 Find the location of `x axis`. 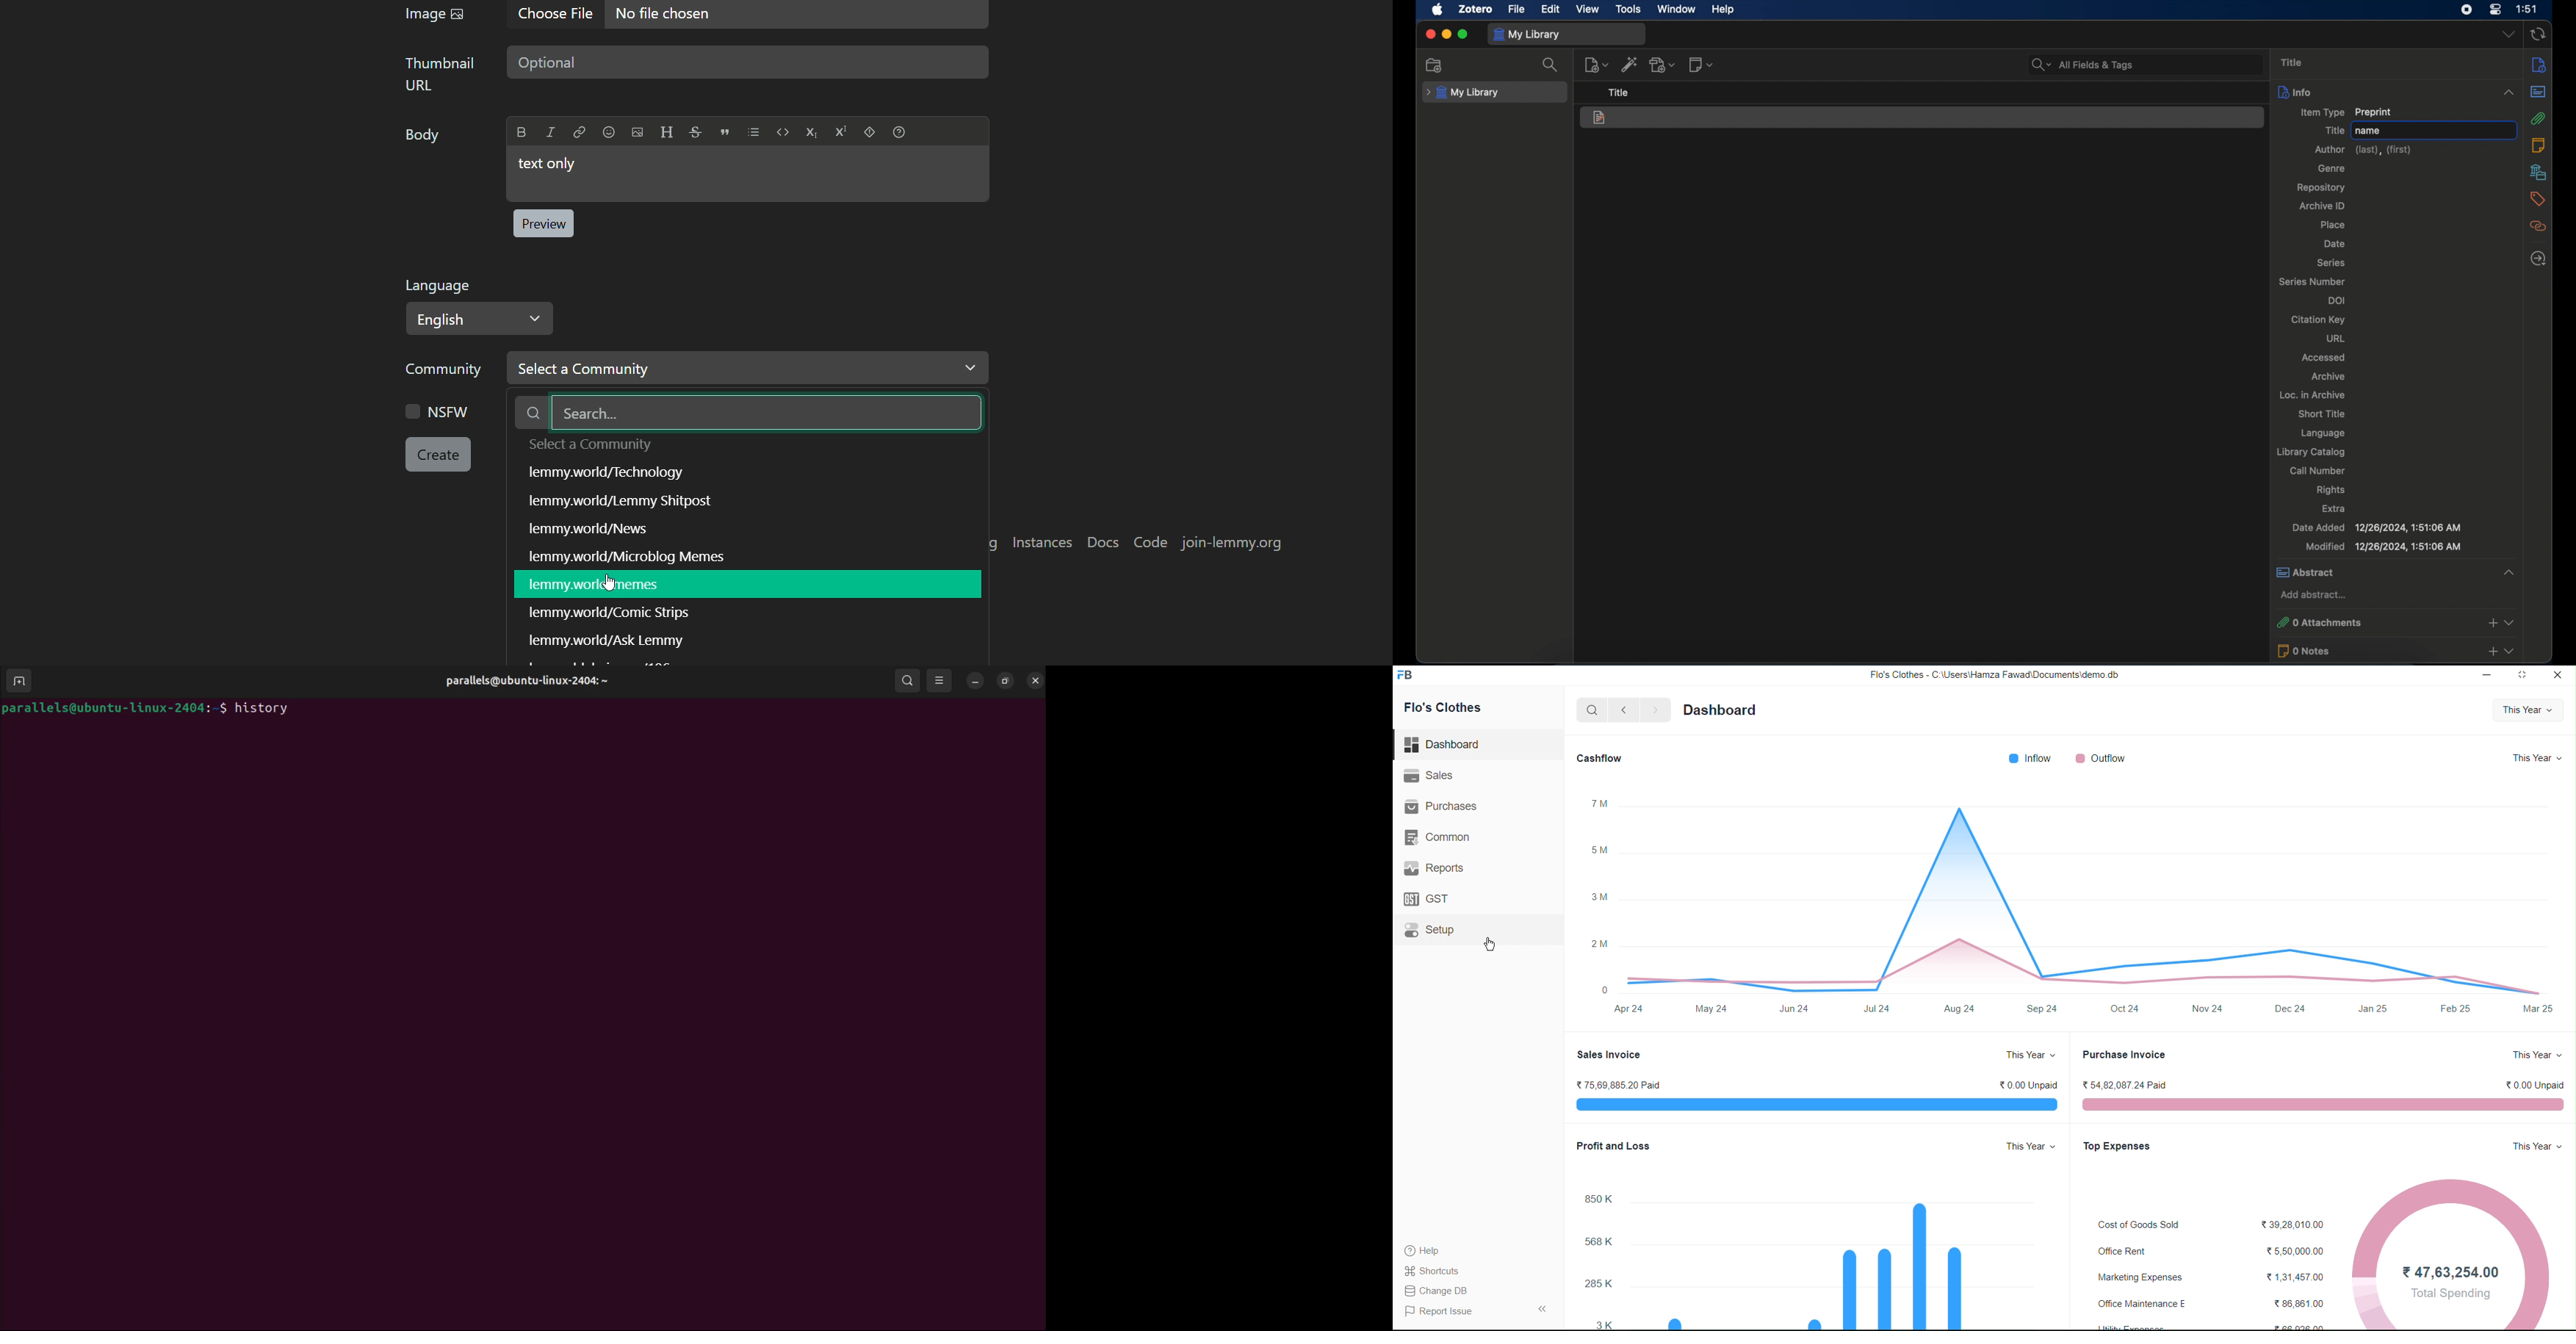

x axis is located at coordinates (1599, 895).